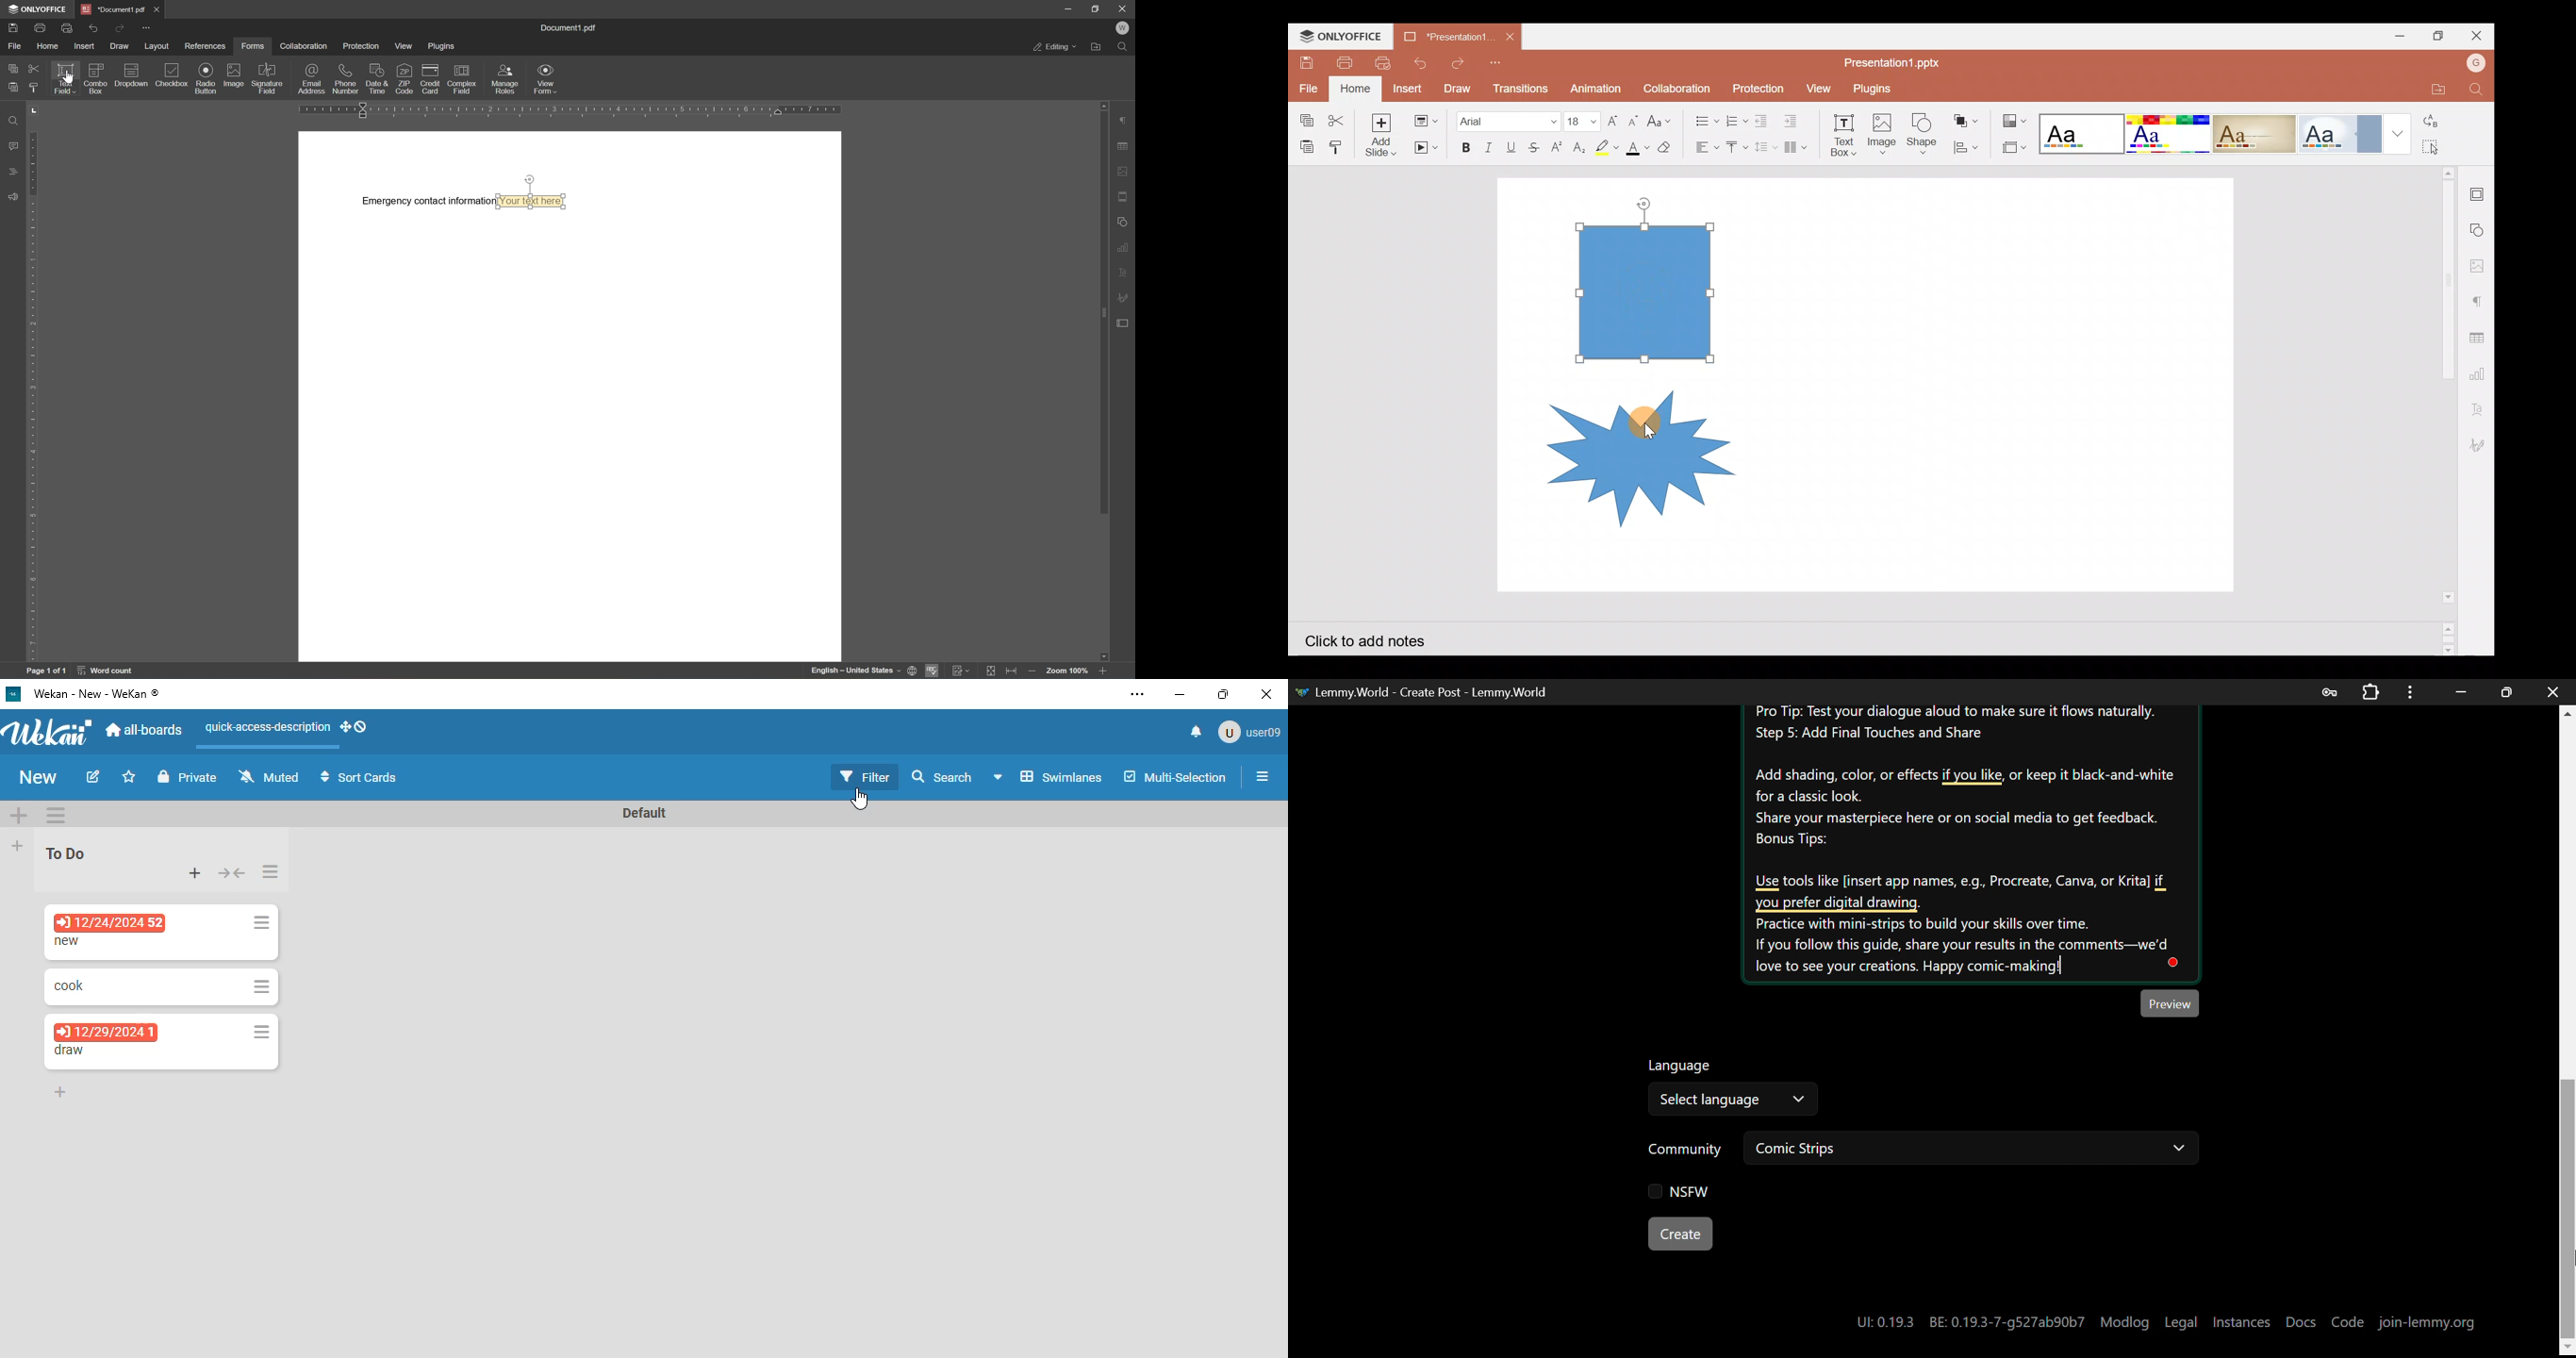 The height and width of the screenshot is (1372, 2576). I want to click on MOUSE_UP Cursor Position, so click(2568, 1266).